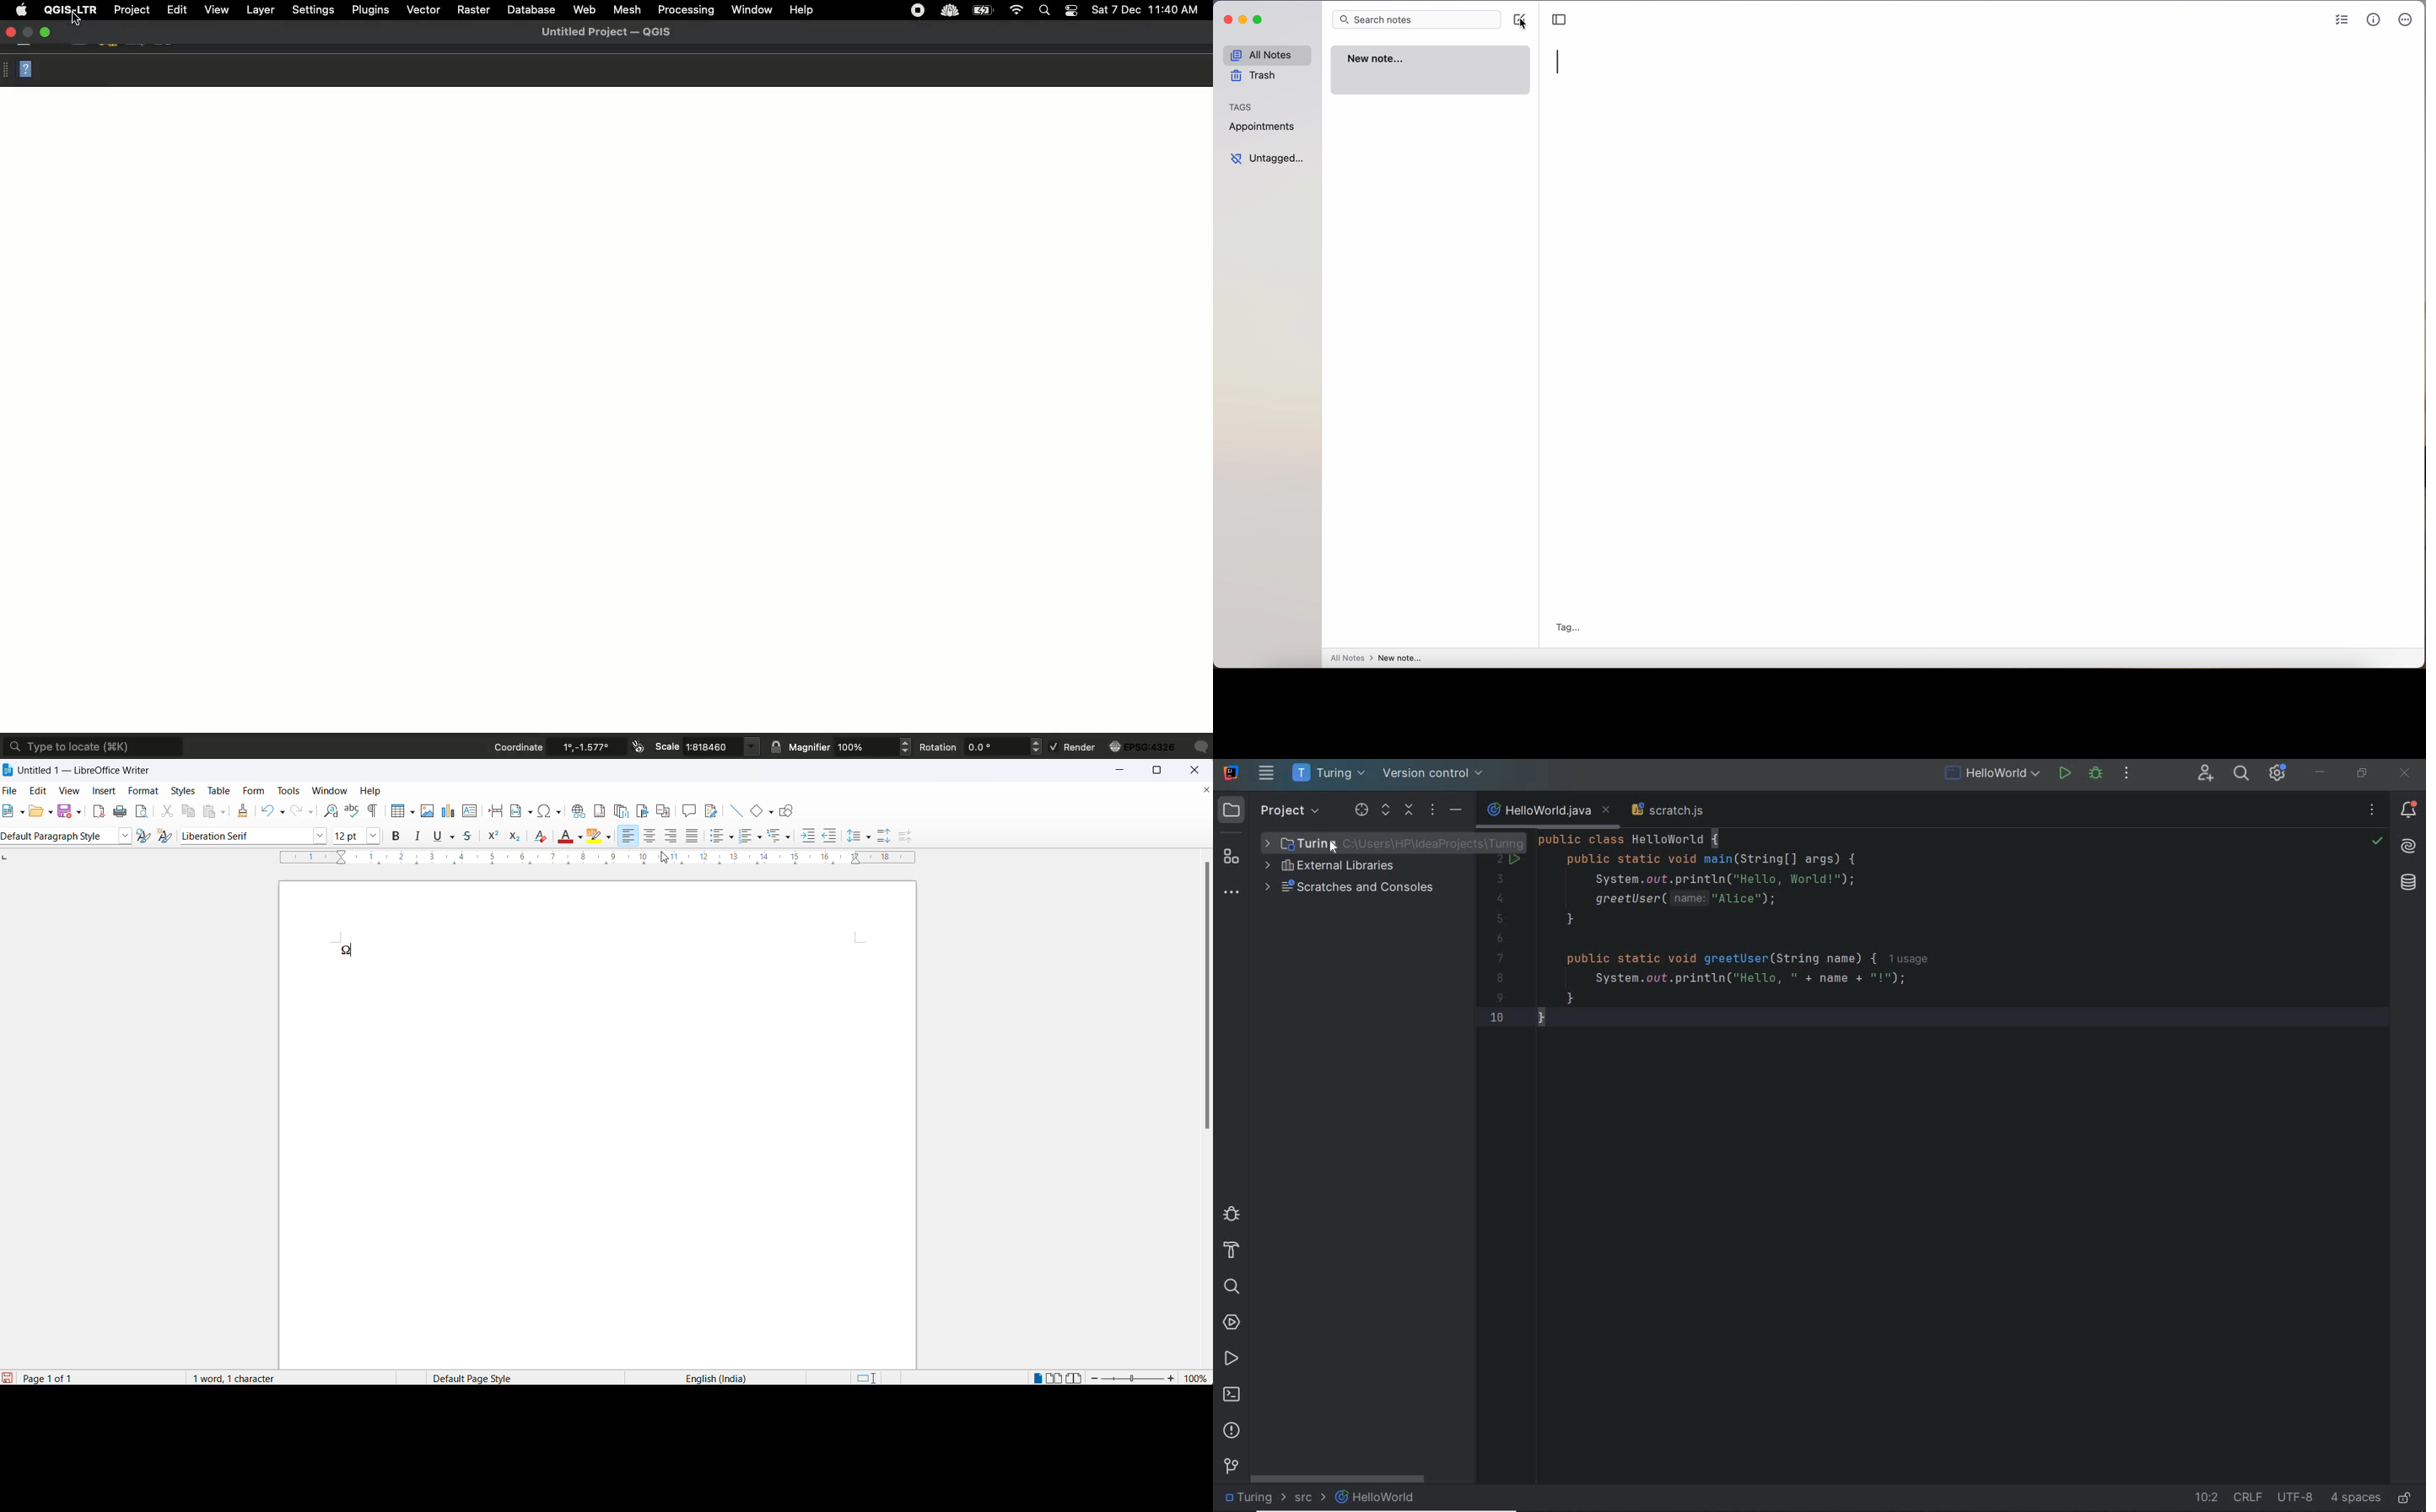 This screenshot has width=2436, height=1512. I want to click on print preview, so click(142, 813).